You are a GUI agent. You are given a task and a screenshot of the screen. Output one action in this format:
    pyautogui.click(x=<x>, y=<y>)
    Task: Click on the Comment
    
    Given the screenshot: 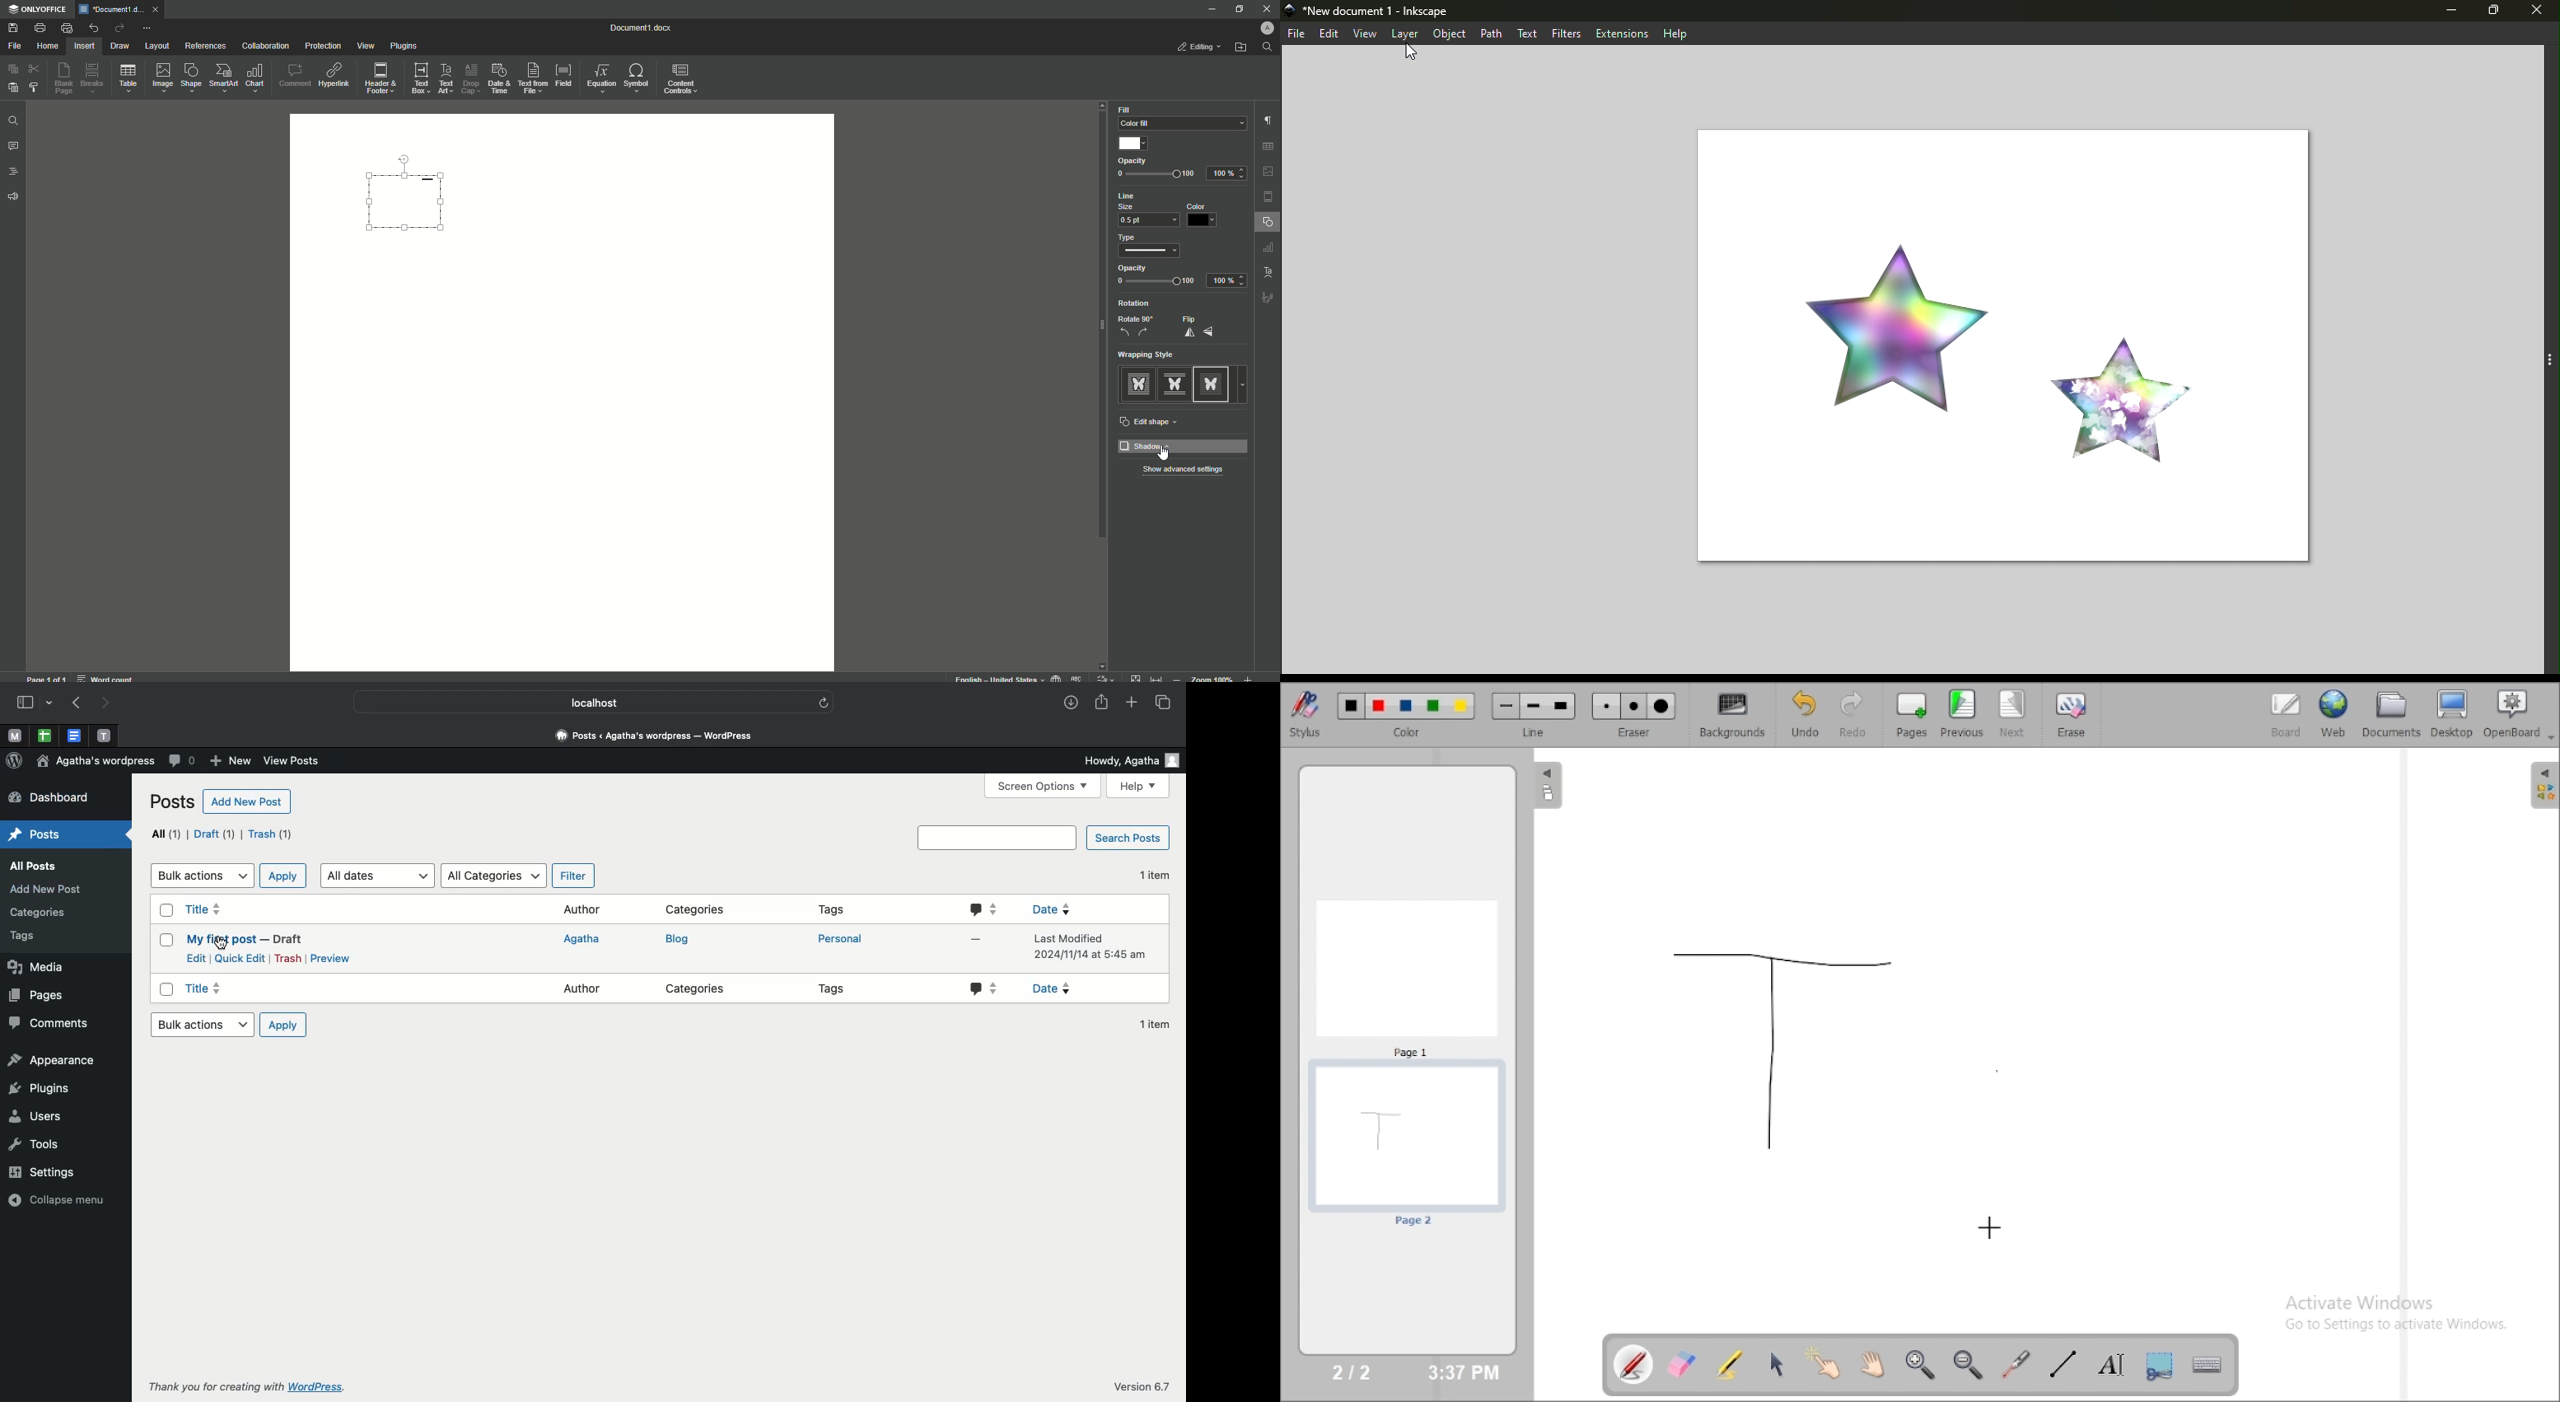 What is the action you would take?
    pyautogui.click(x=295, y=75)
    